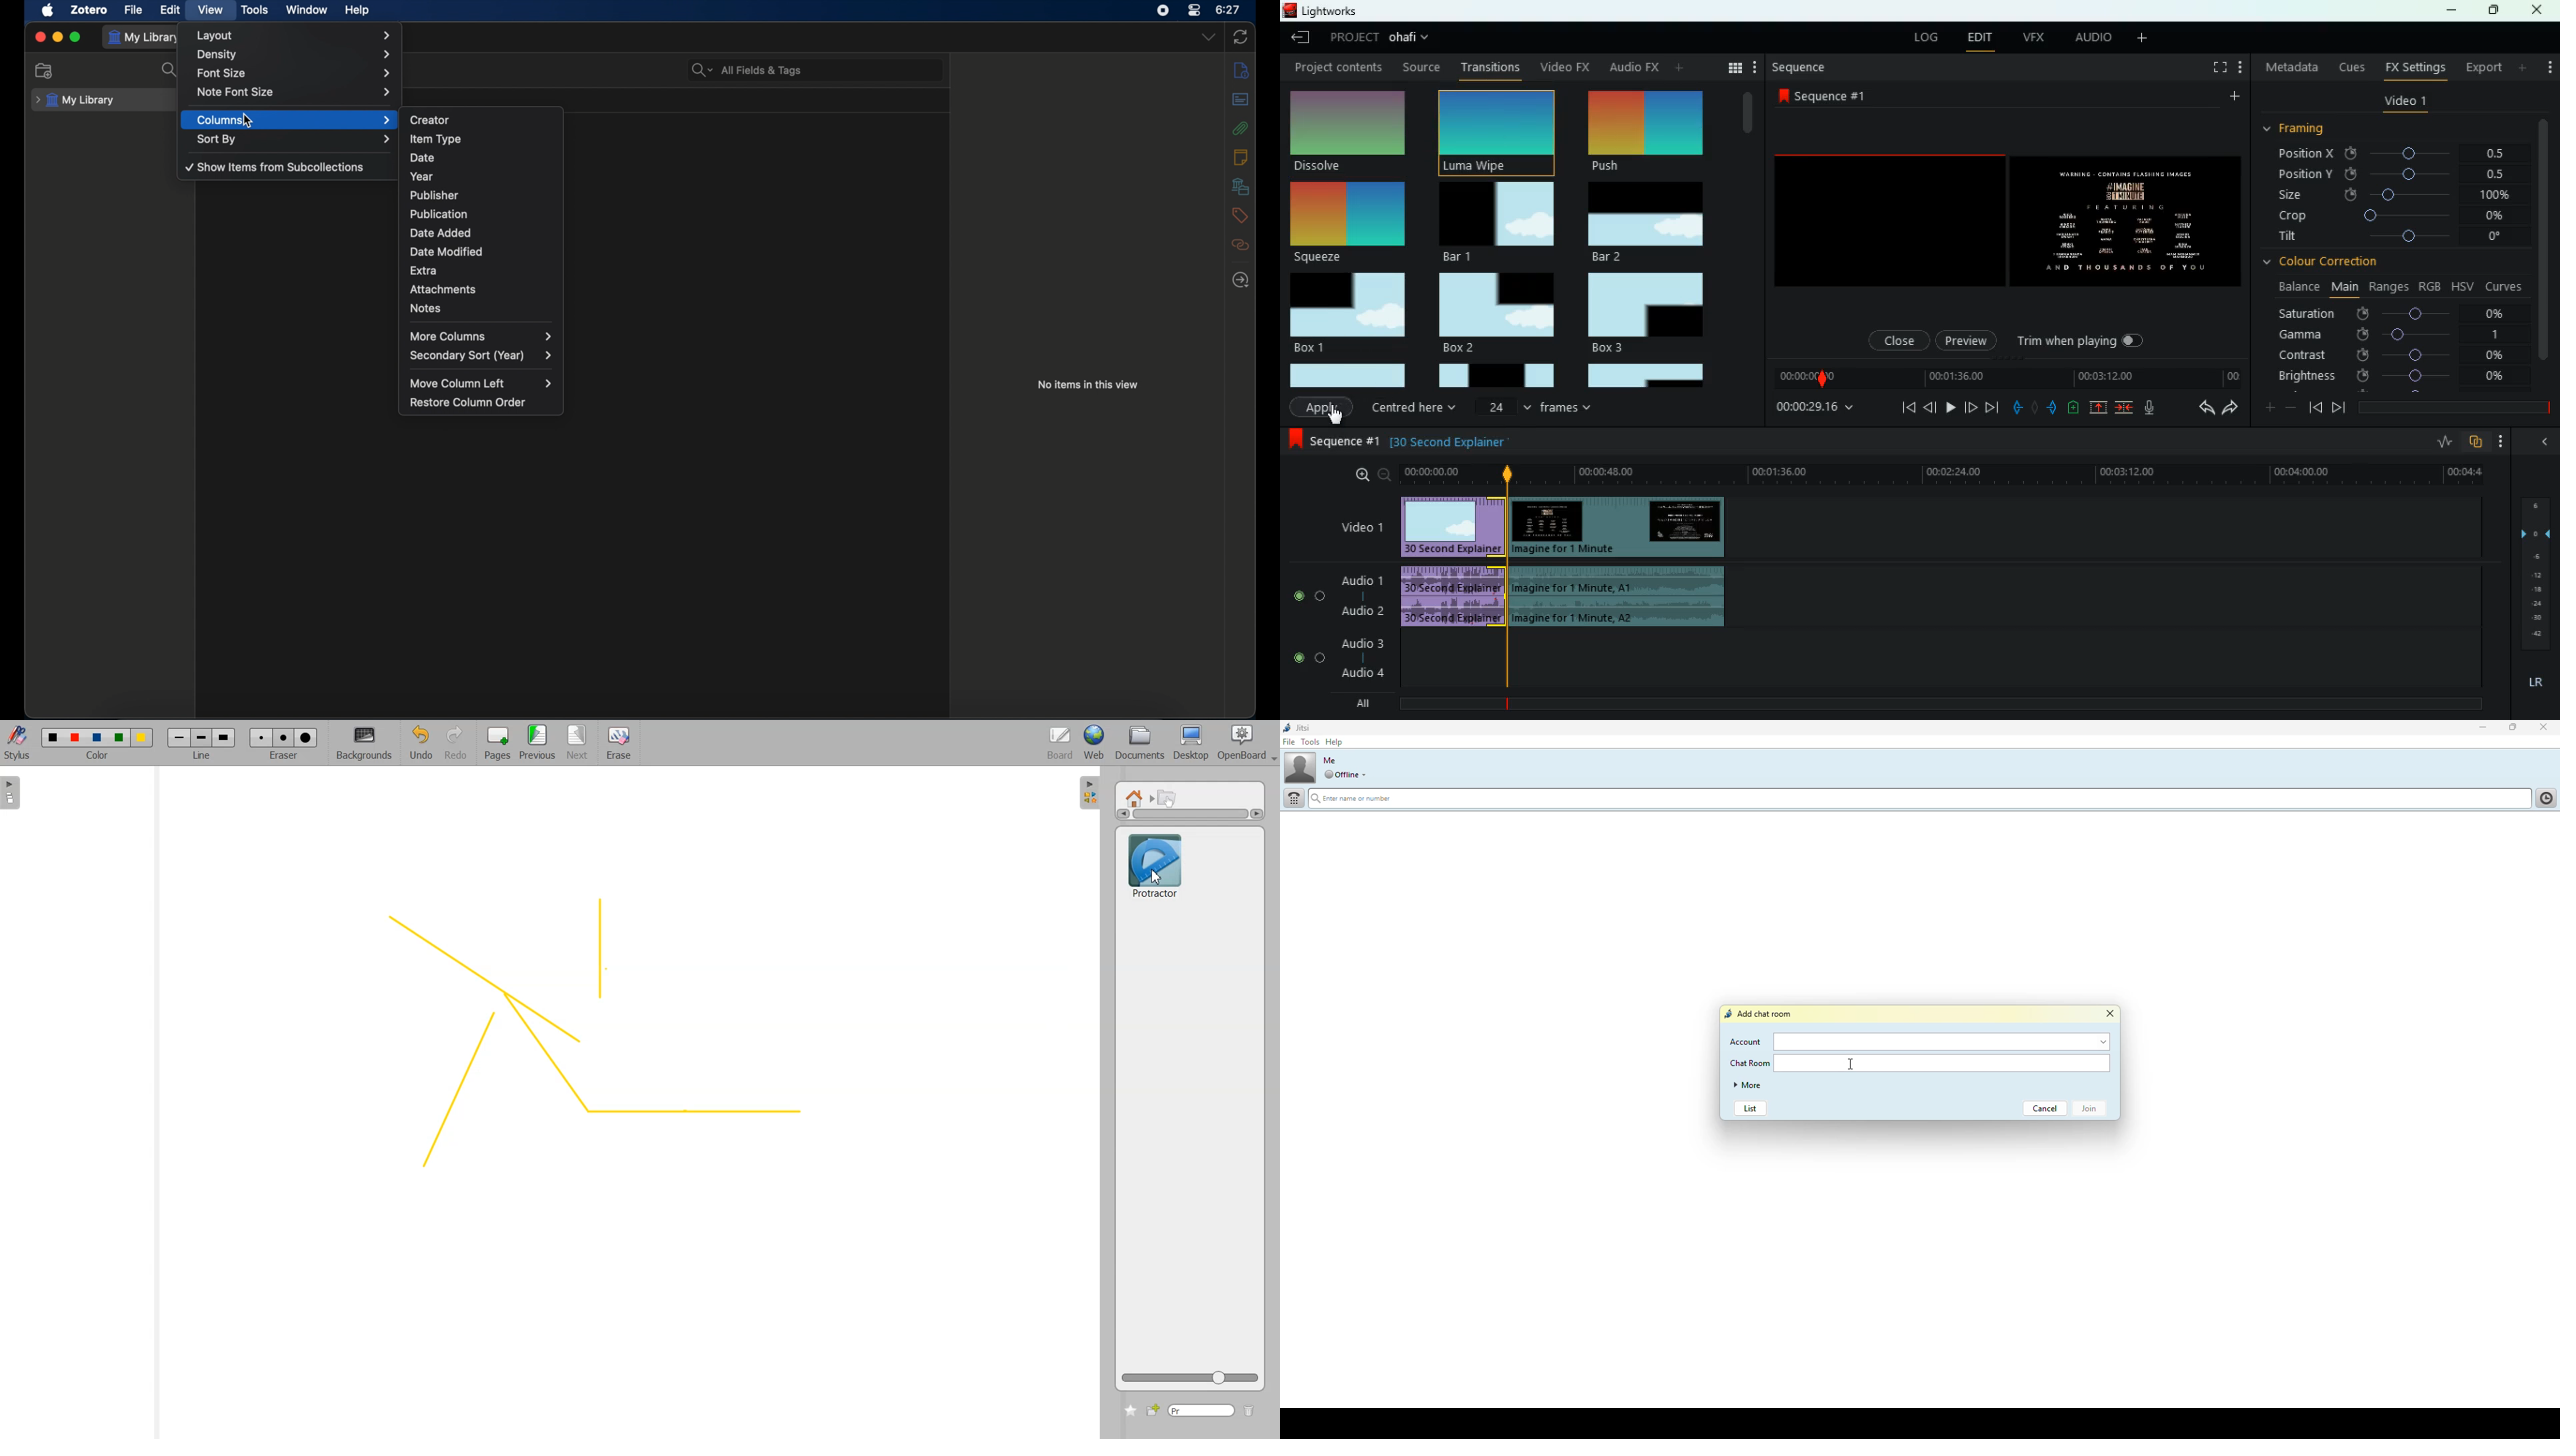 The width and height of the screenshot is (2576, 1456). I want to click on video, so click(1622, 527).